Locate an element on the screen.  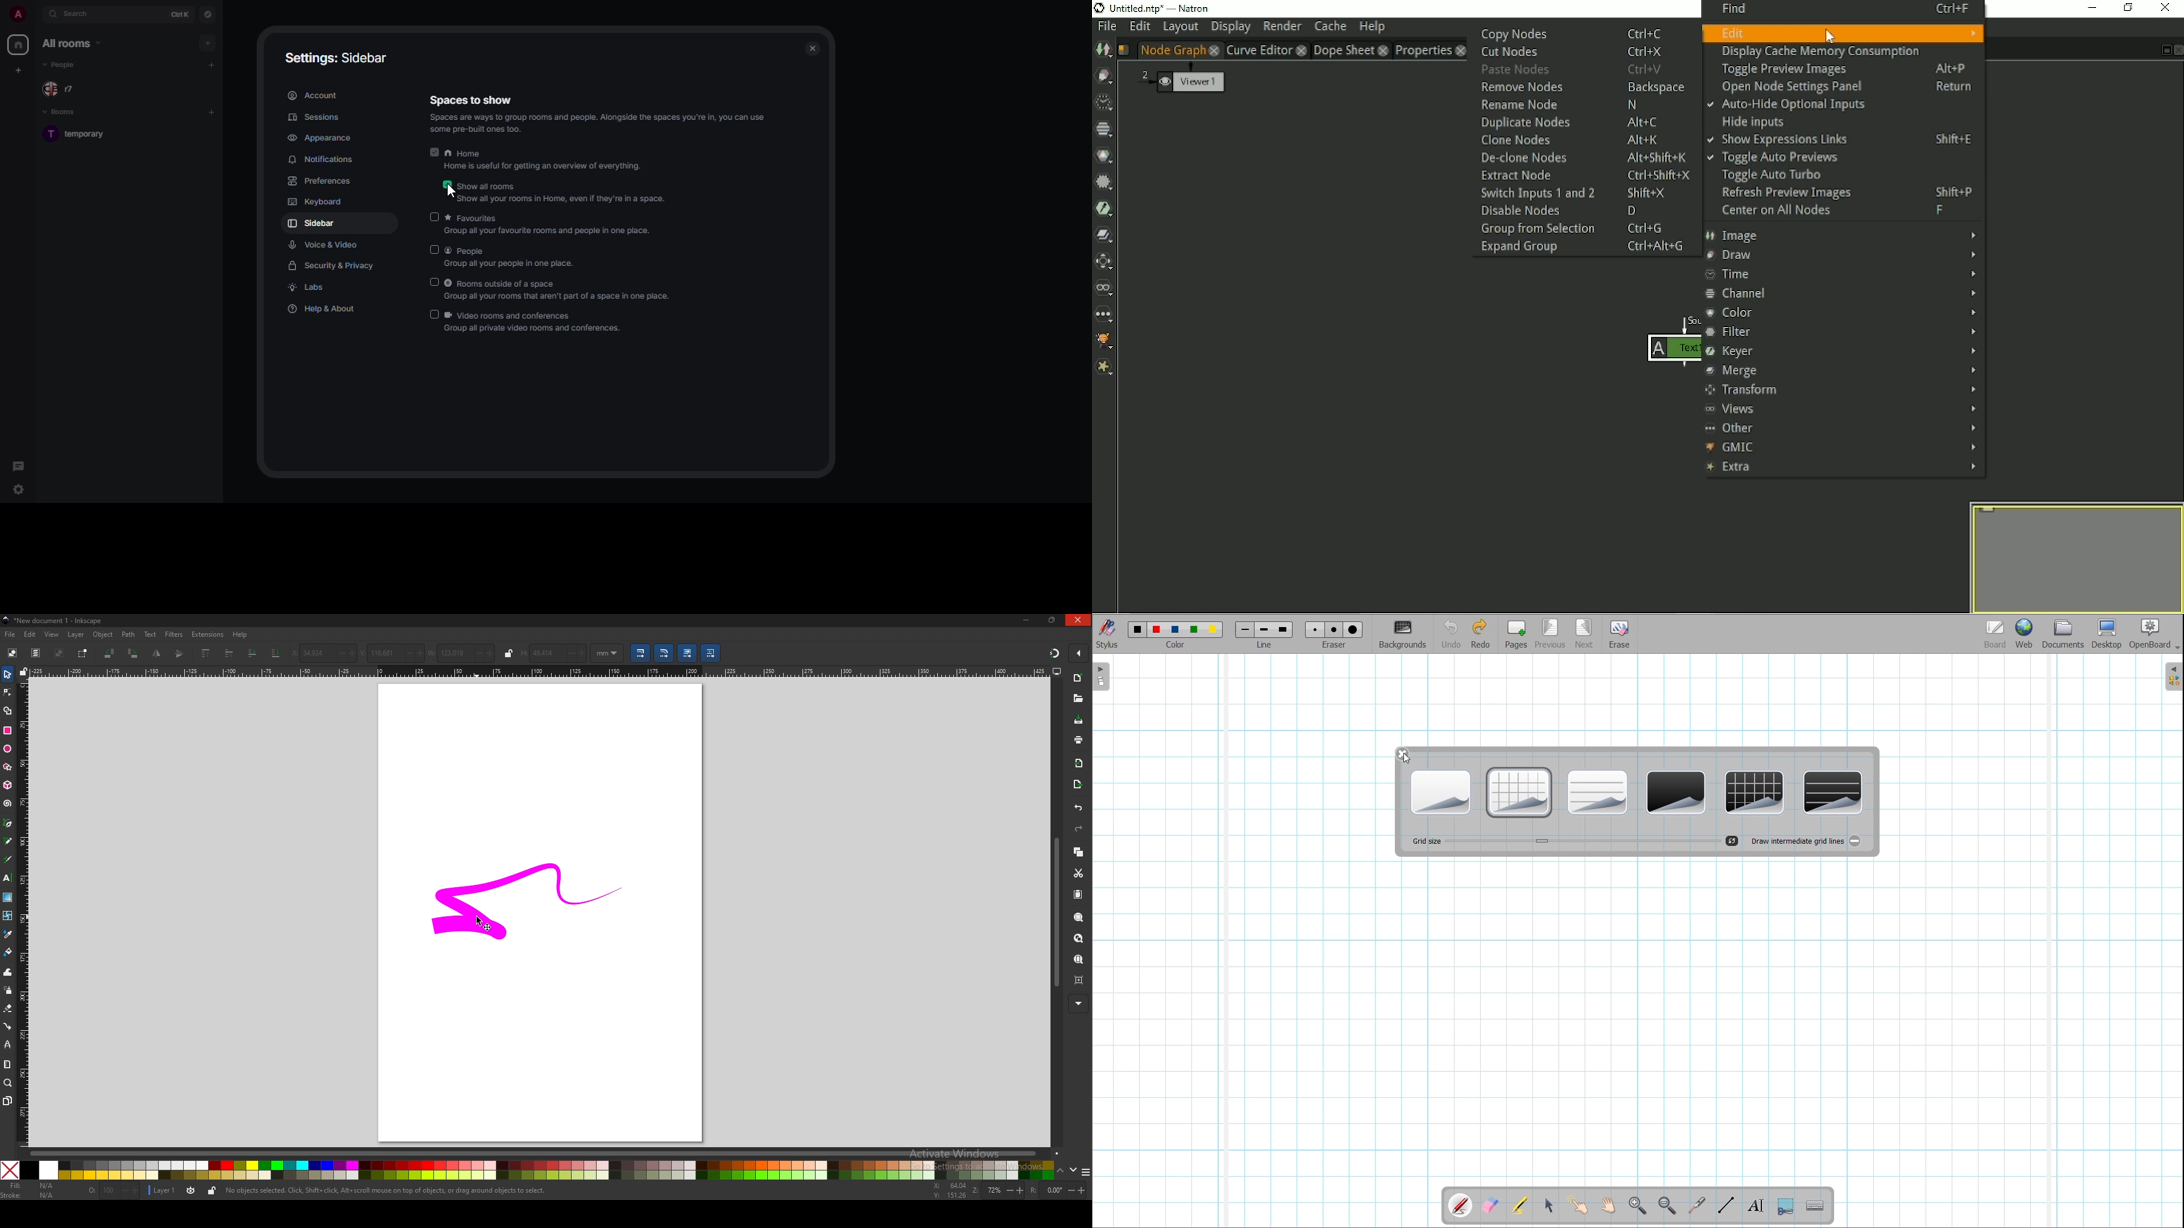
add is located at coordinates (213, 112).